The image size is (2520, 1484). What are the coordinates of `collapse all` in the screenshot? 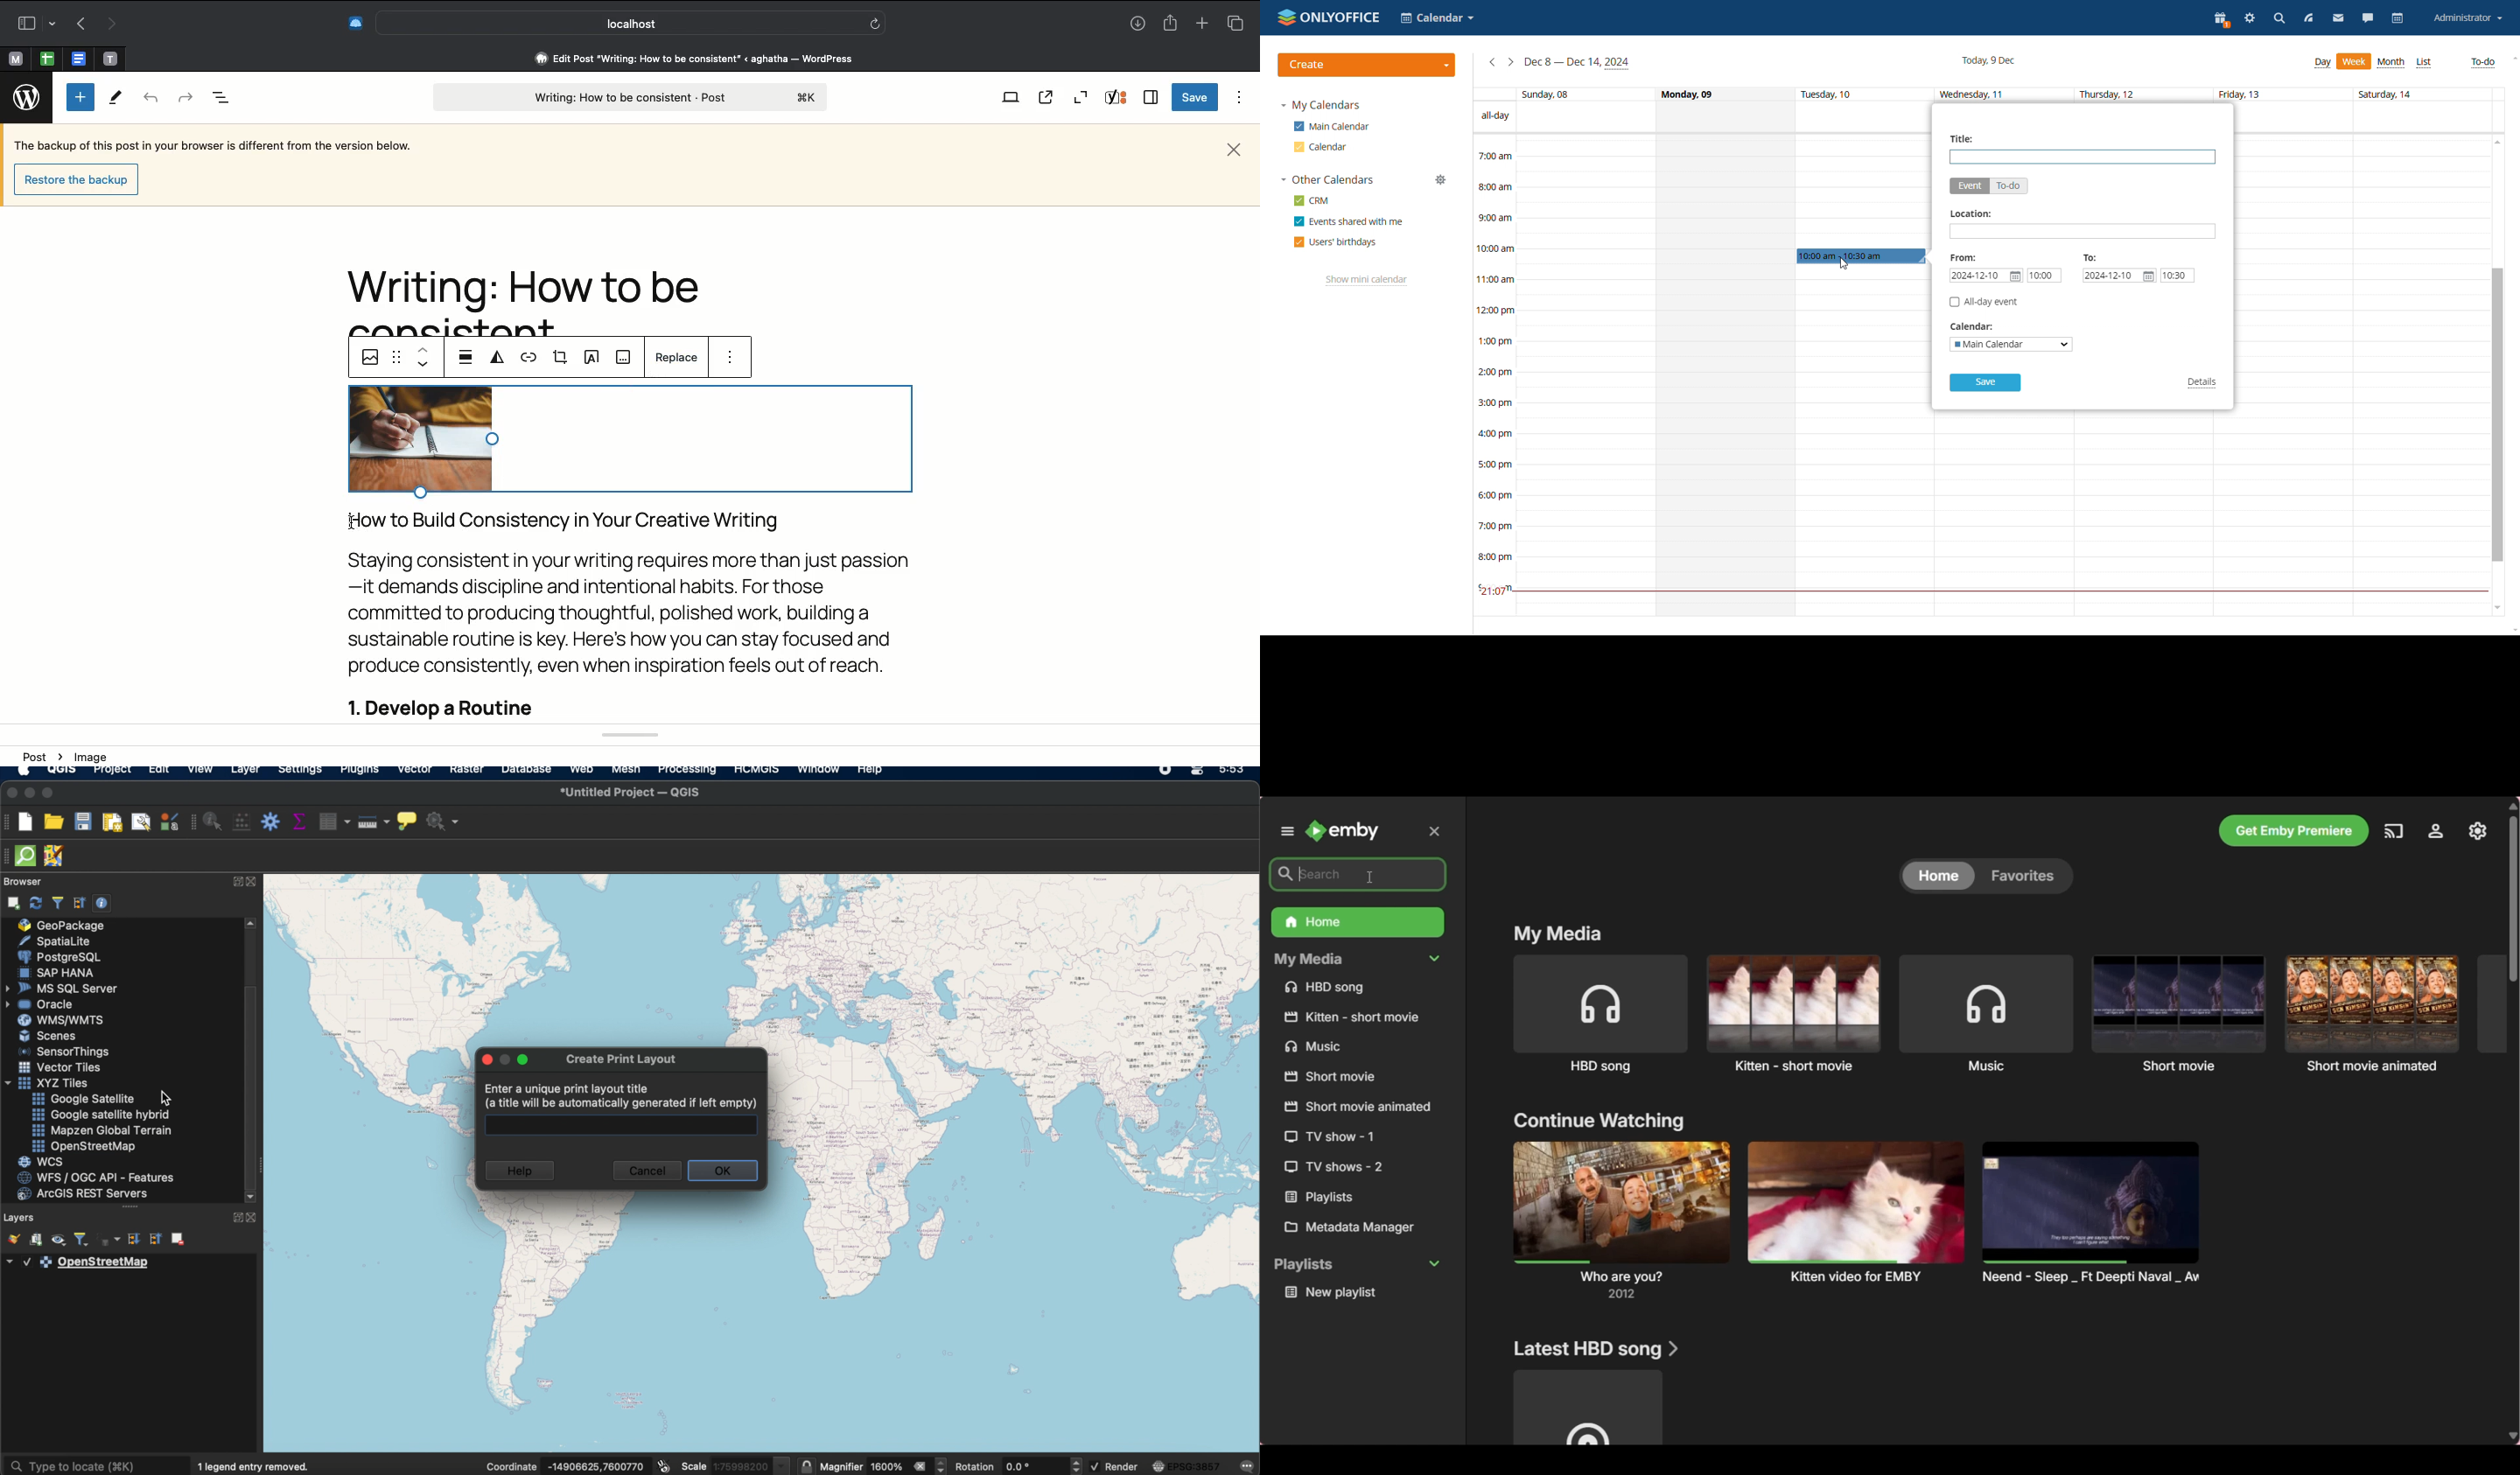 It's located at (156, 1238).